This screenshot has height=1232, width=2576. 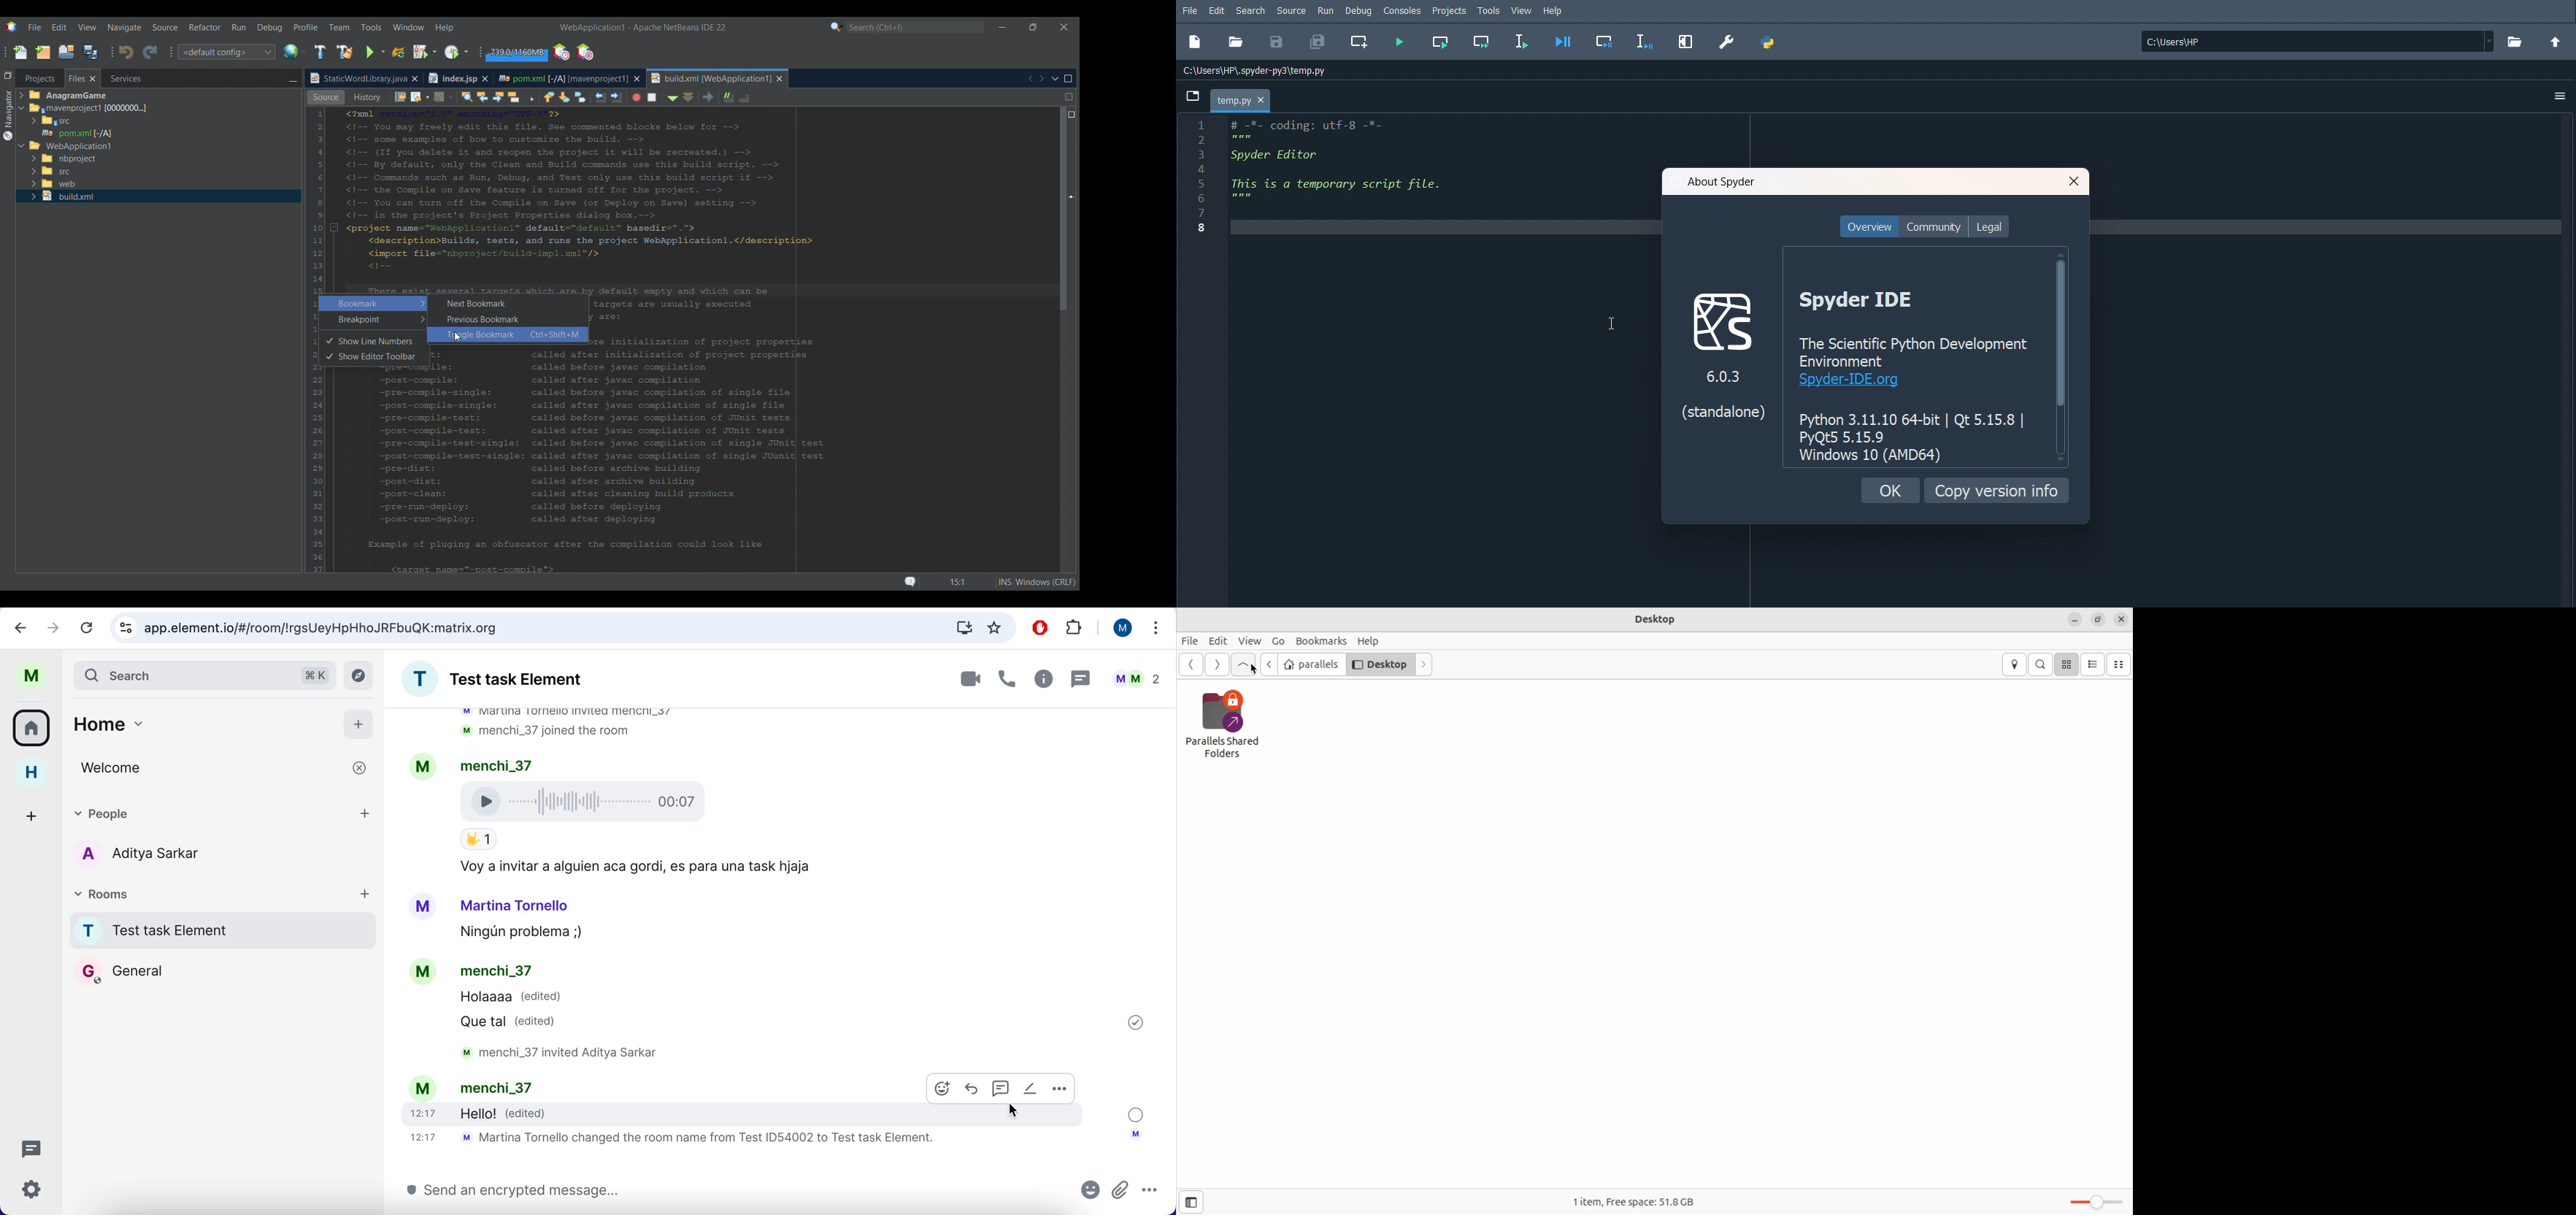 I want to click on scroll bar, so click(x=2060, y=358).